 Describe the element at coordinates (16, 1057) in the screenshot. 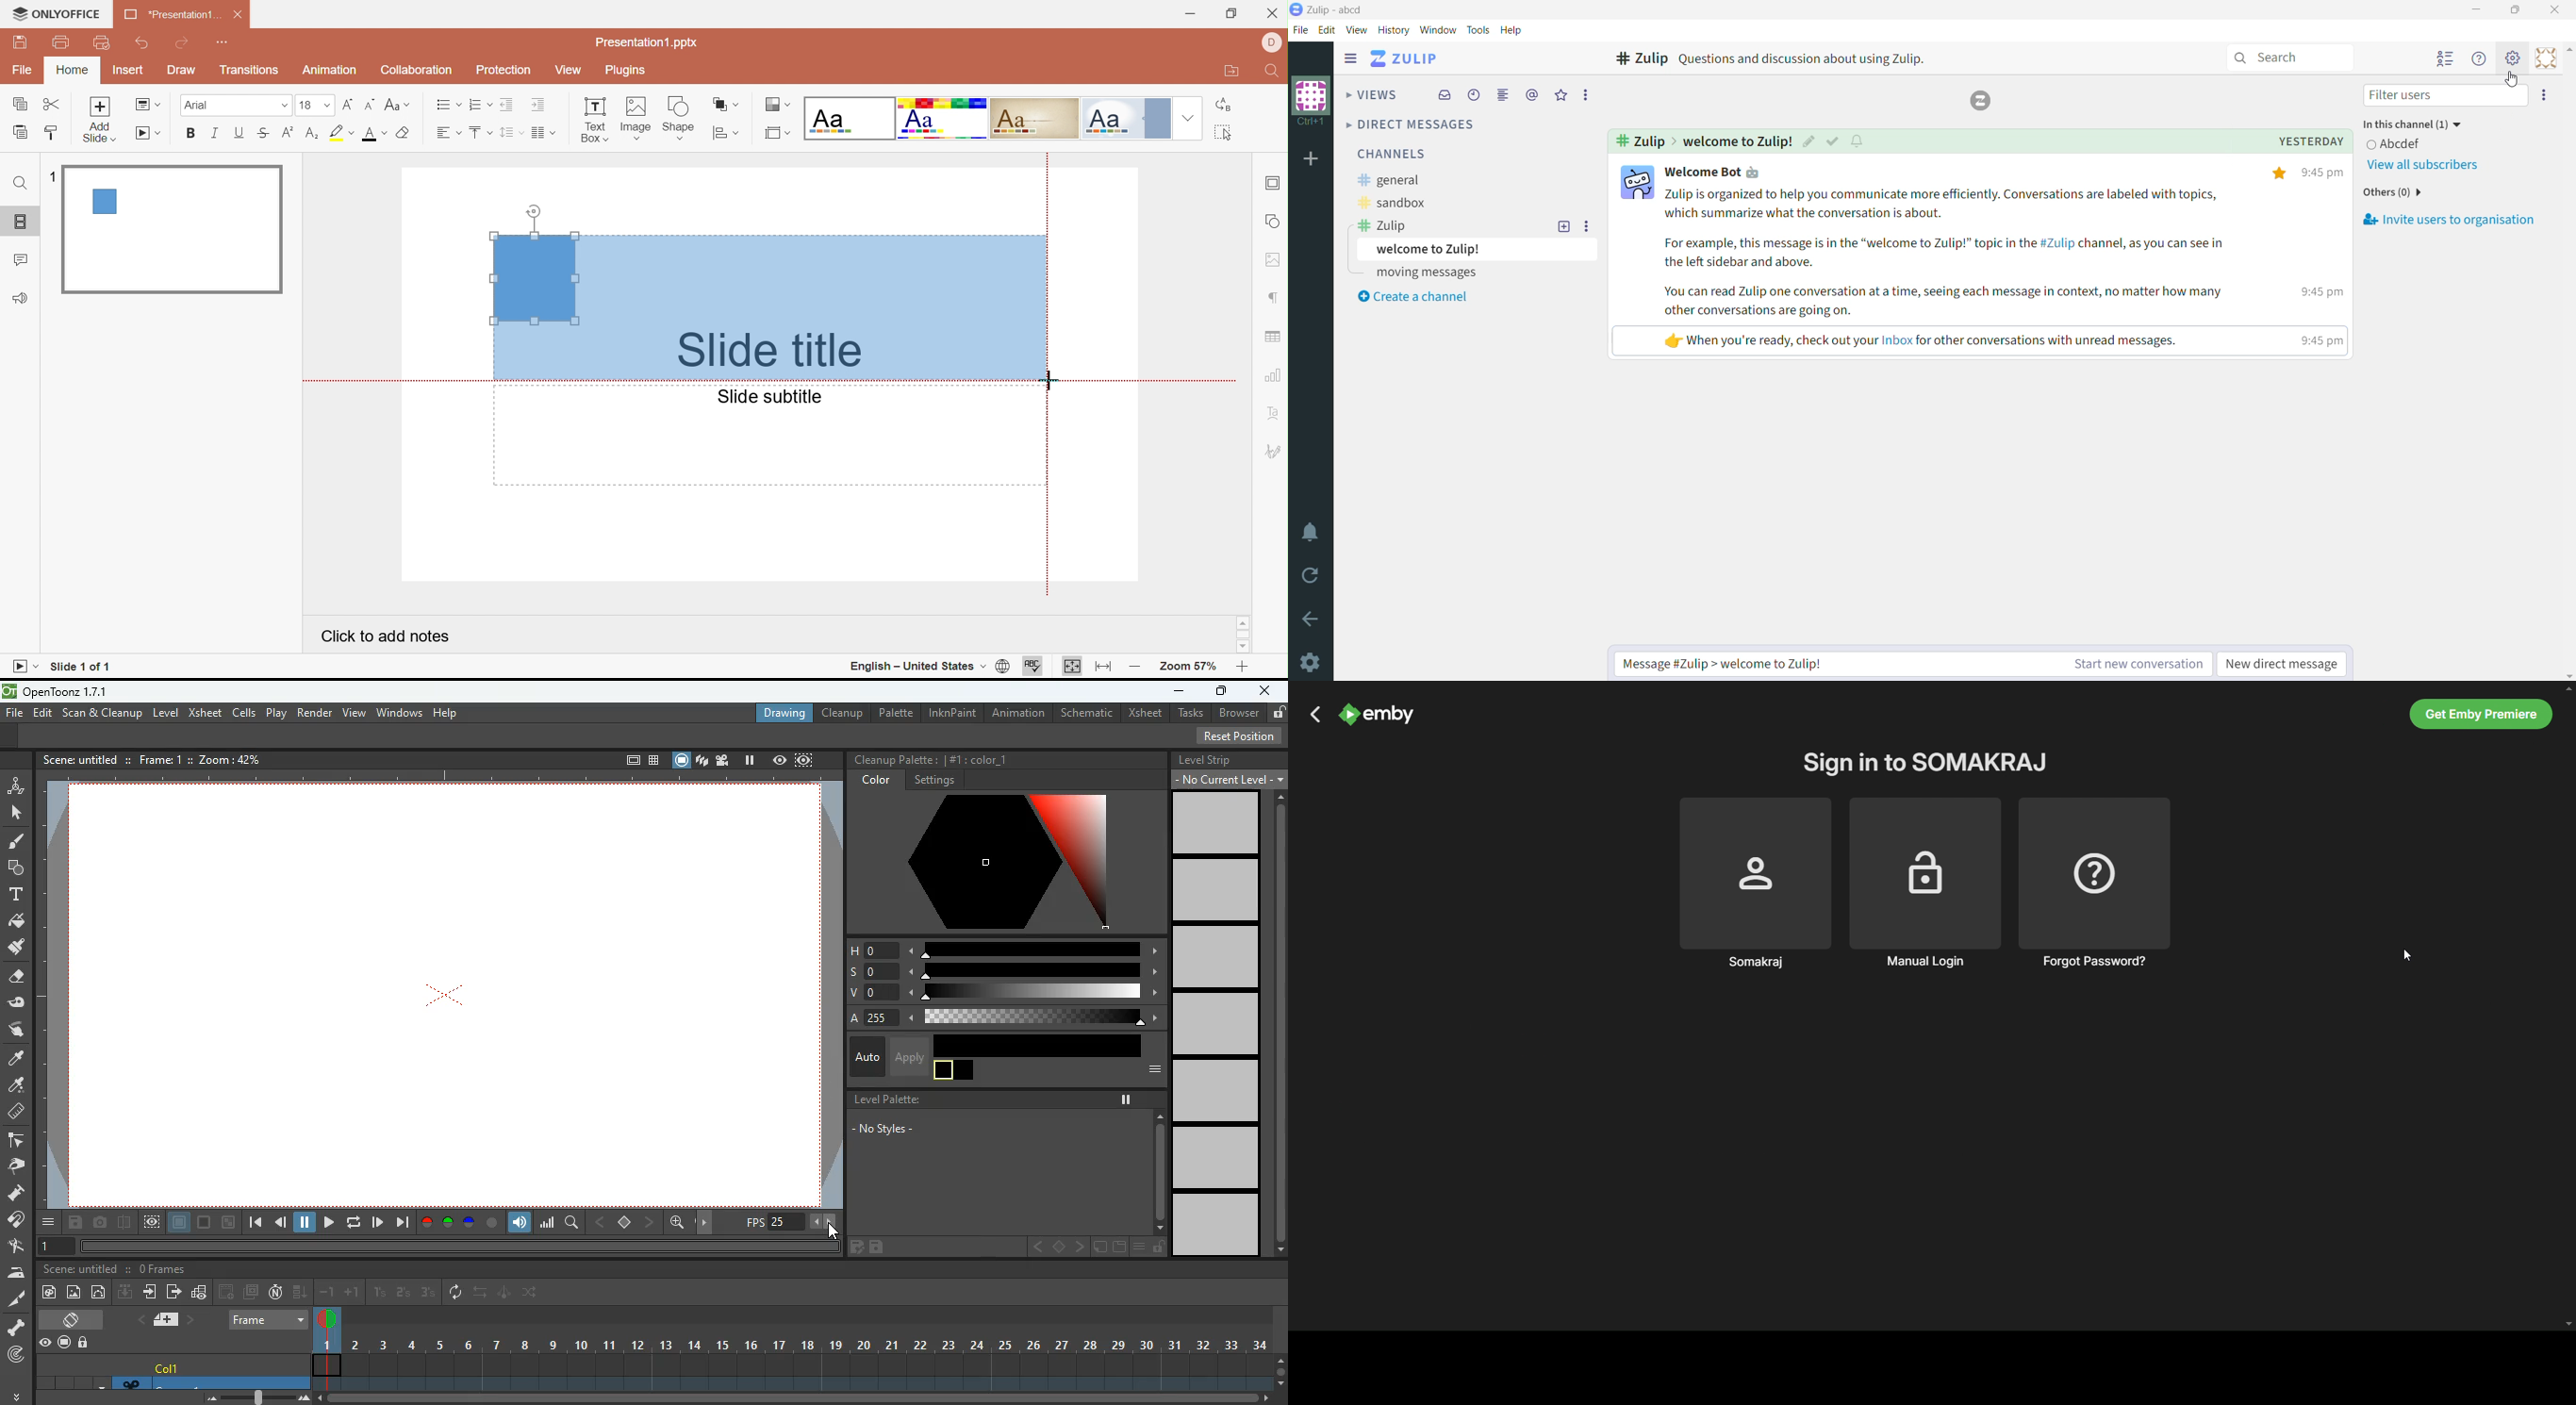

I see `color` at that location.